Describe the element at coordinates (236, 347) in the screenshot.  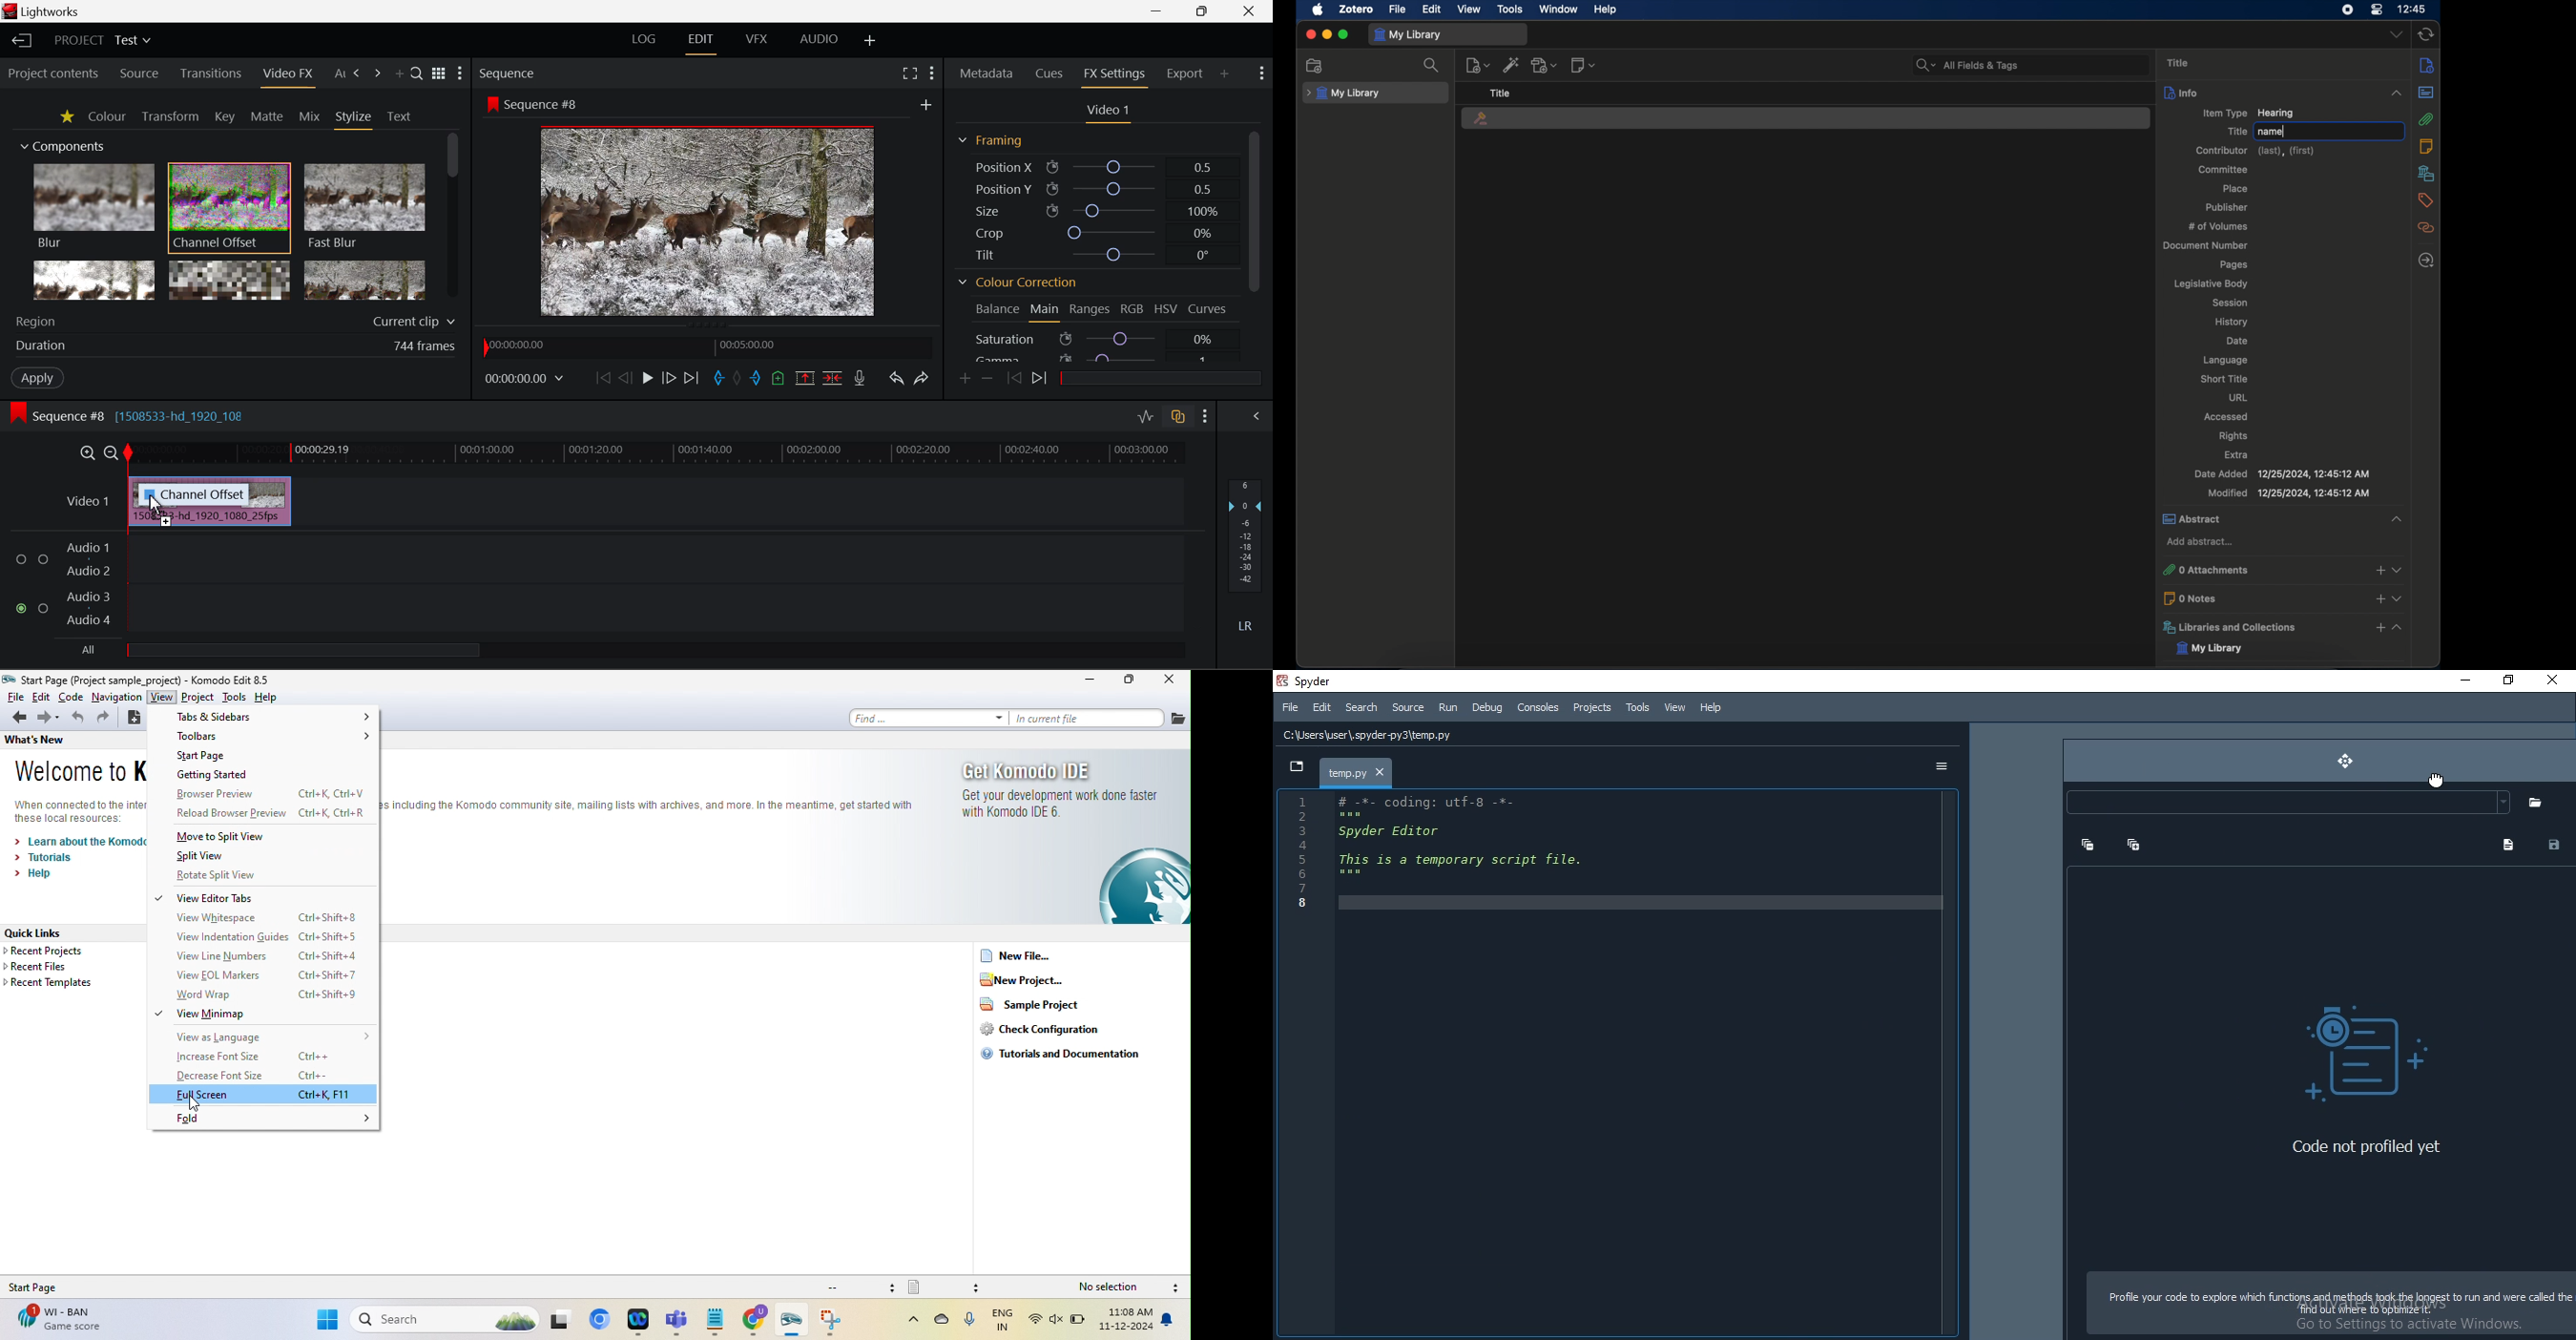
I see `Frame Duration` at that location.